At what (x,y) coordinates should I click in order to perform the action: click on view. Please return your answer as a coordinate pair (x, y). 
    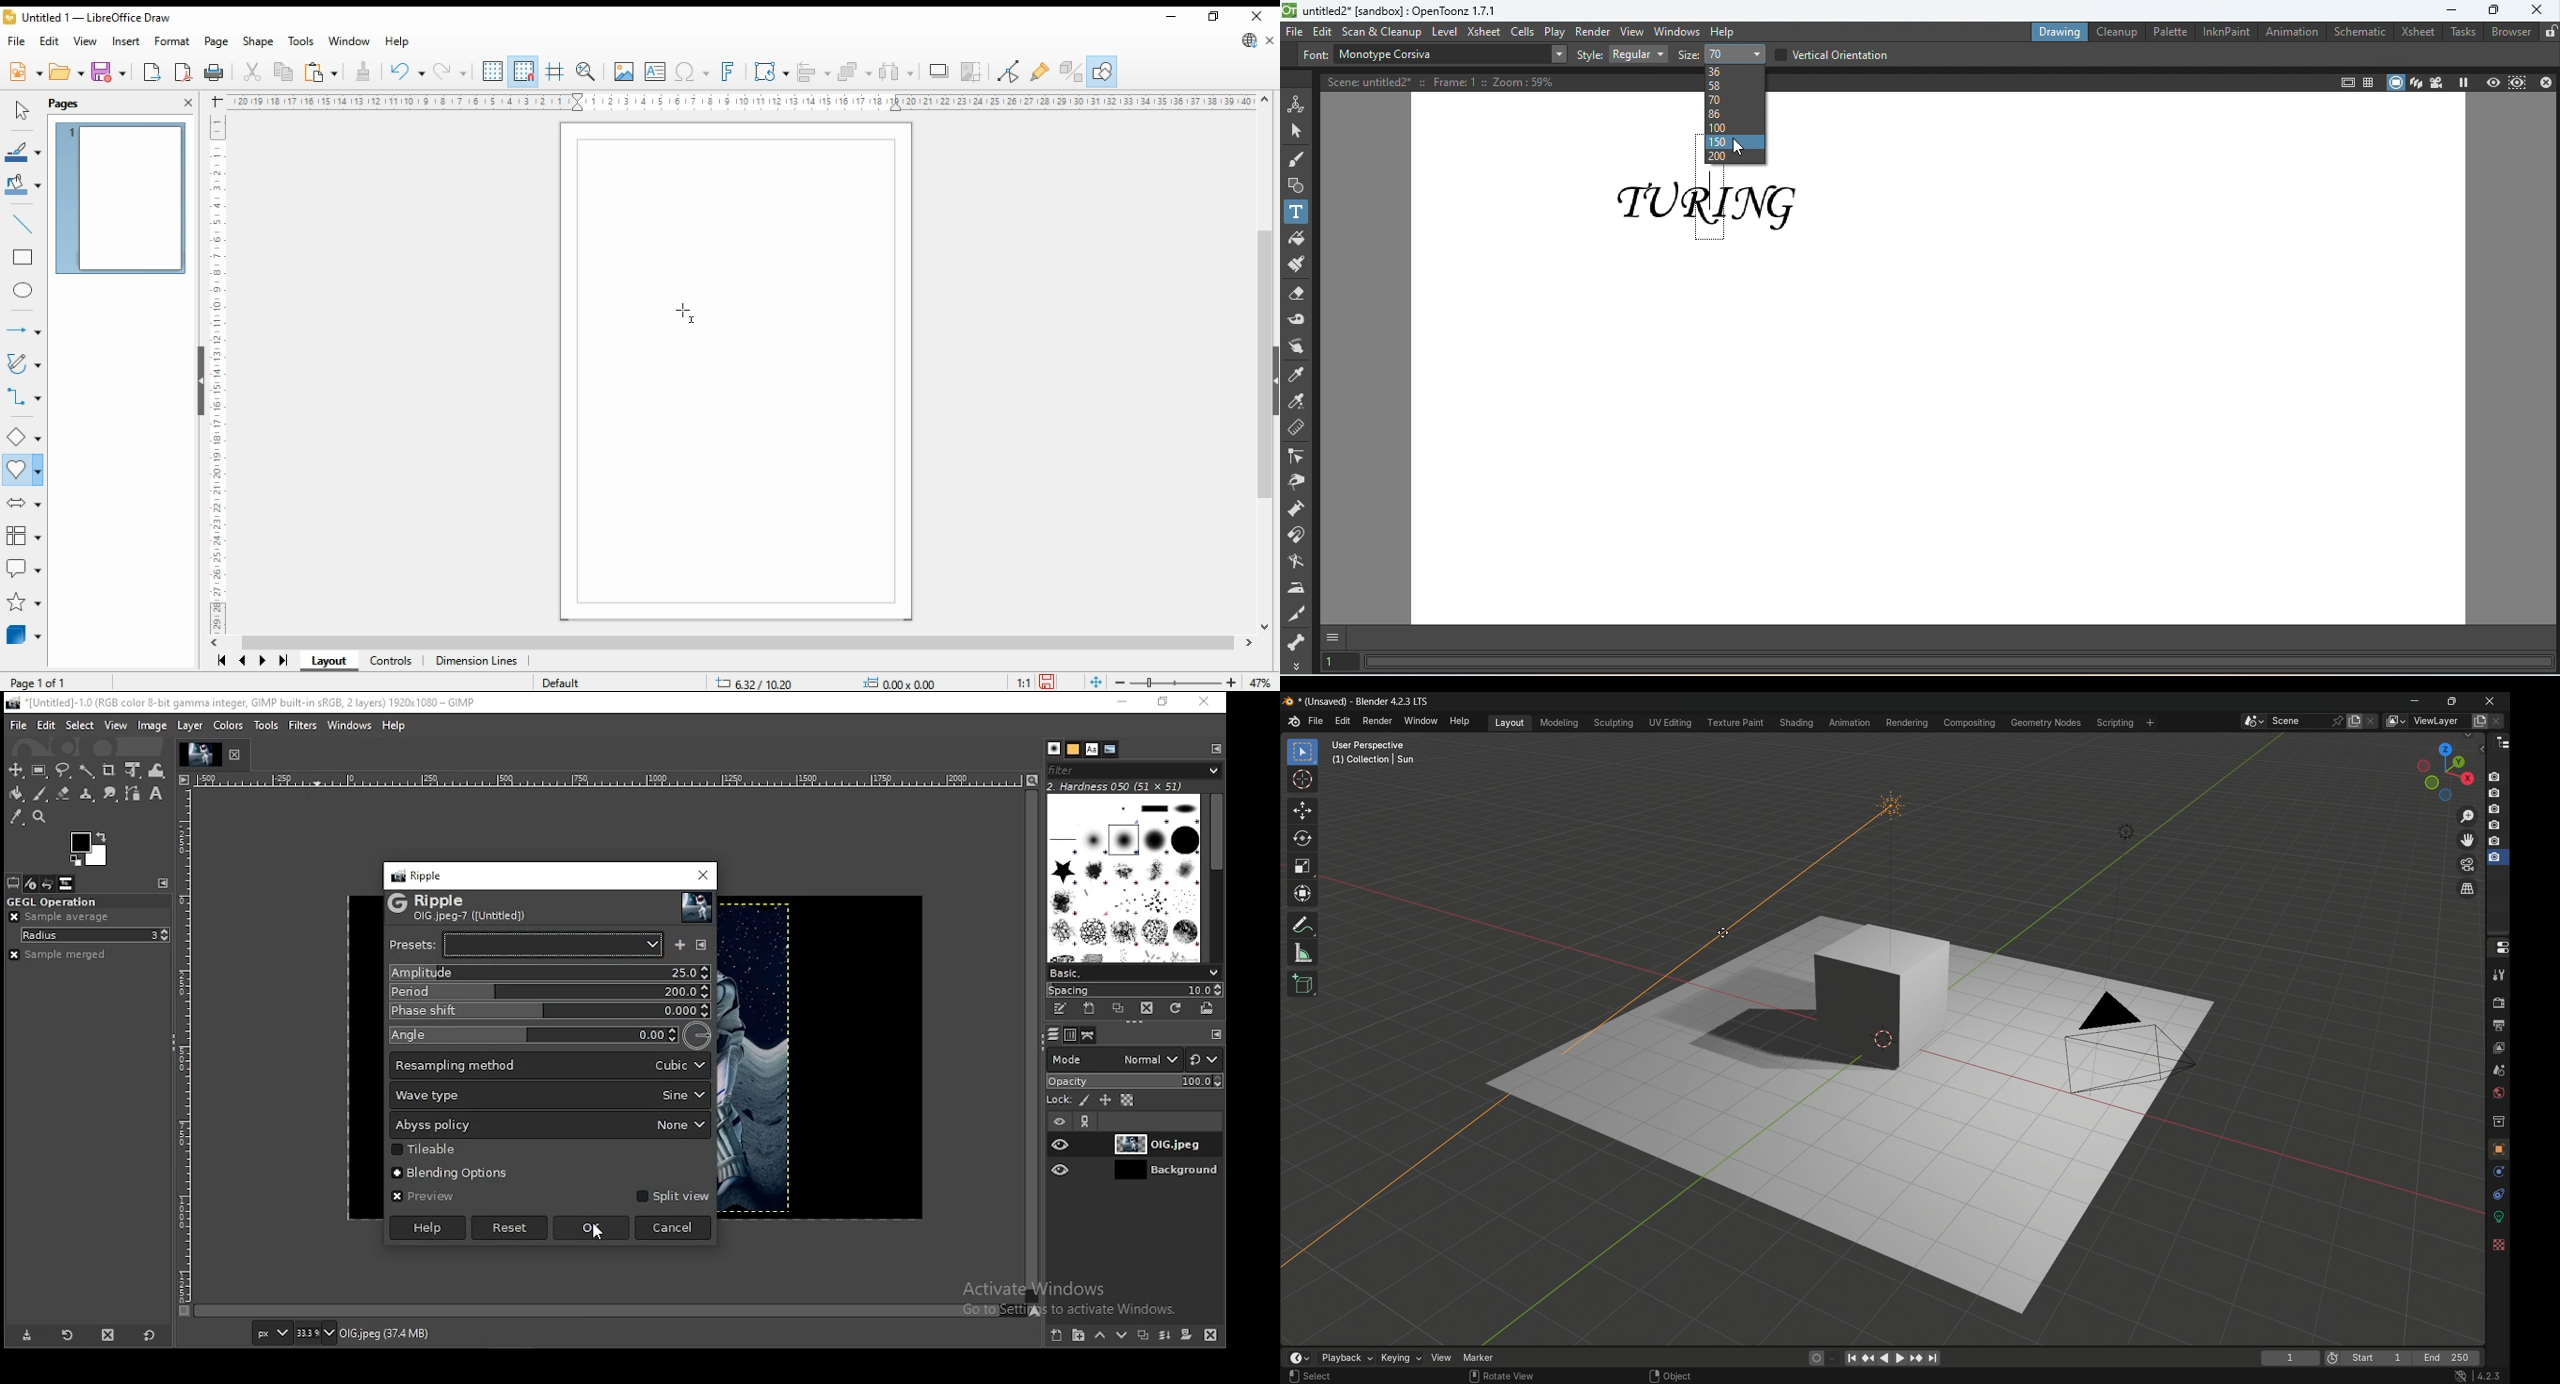
    Looking at the image, I should click on (86, 41).